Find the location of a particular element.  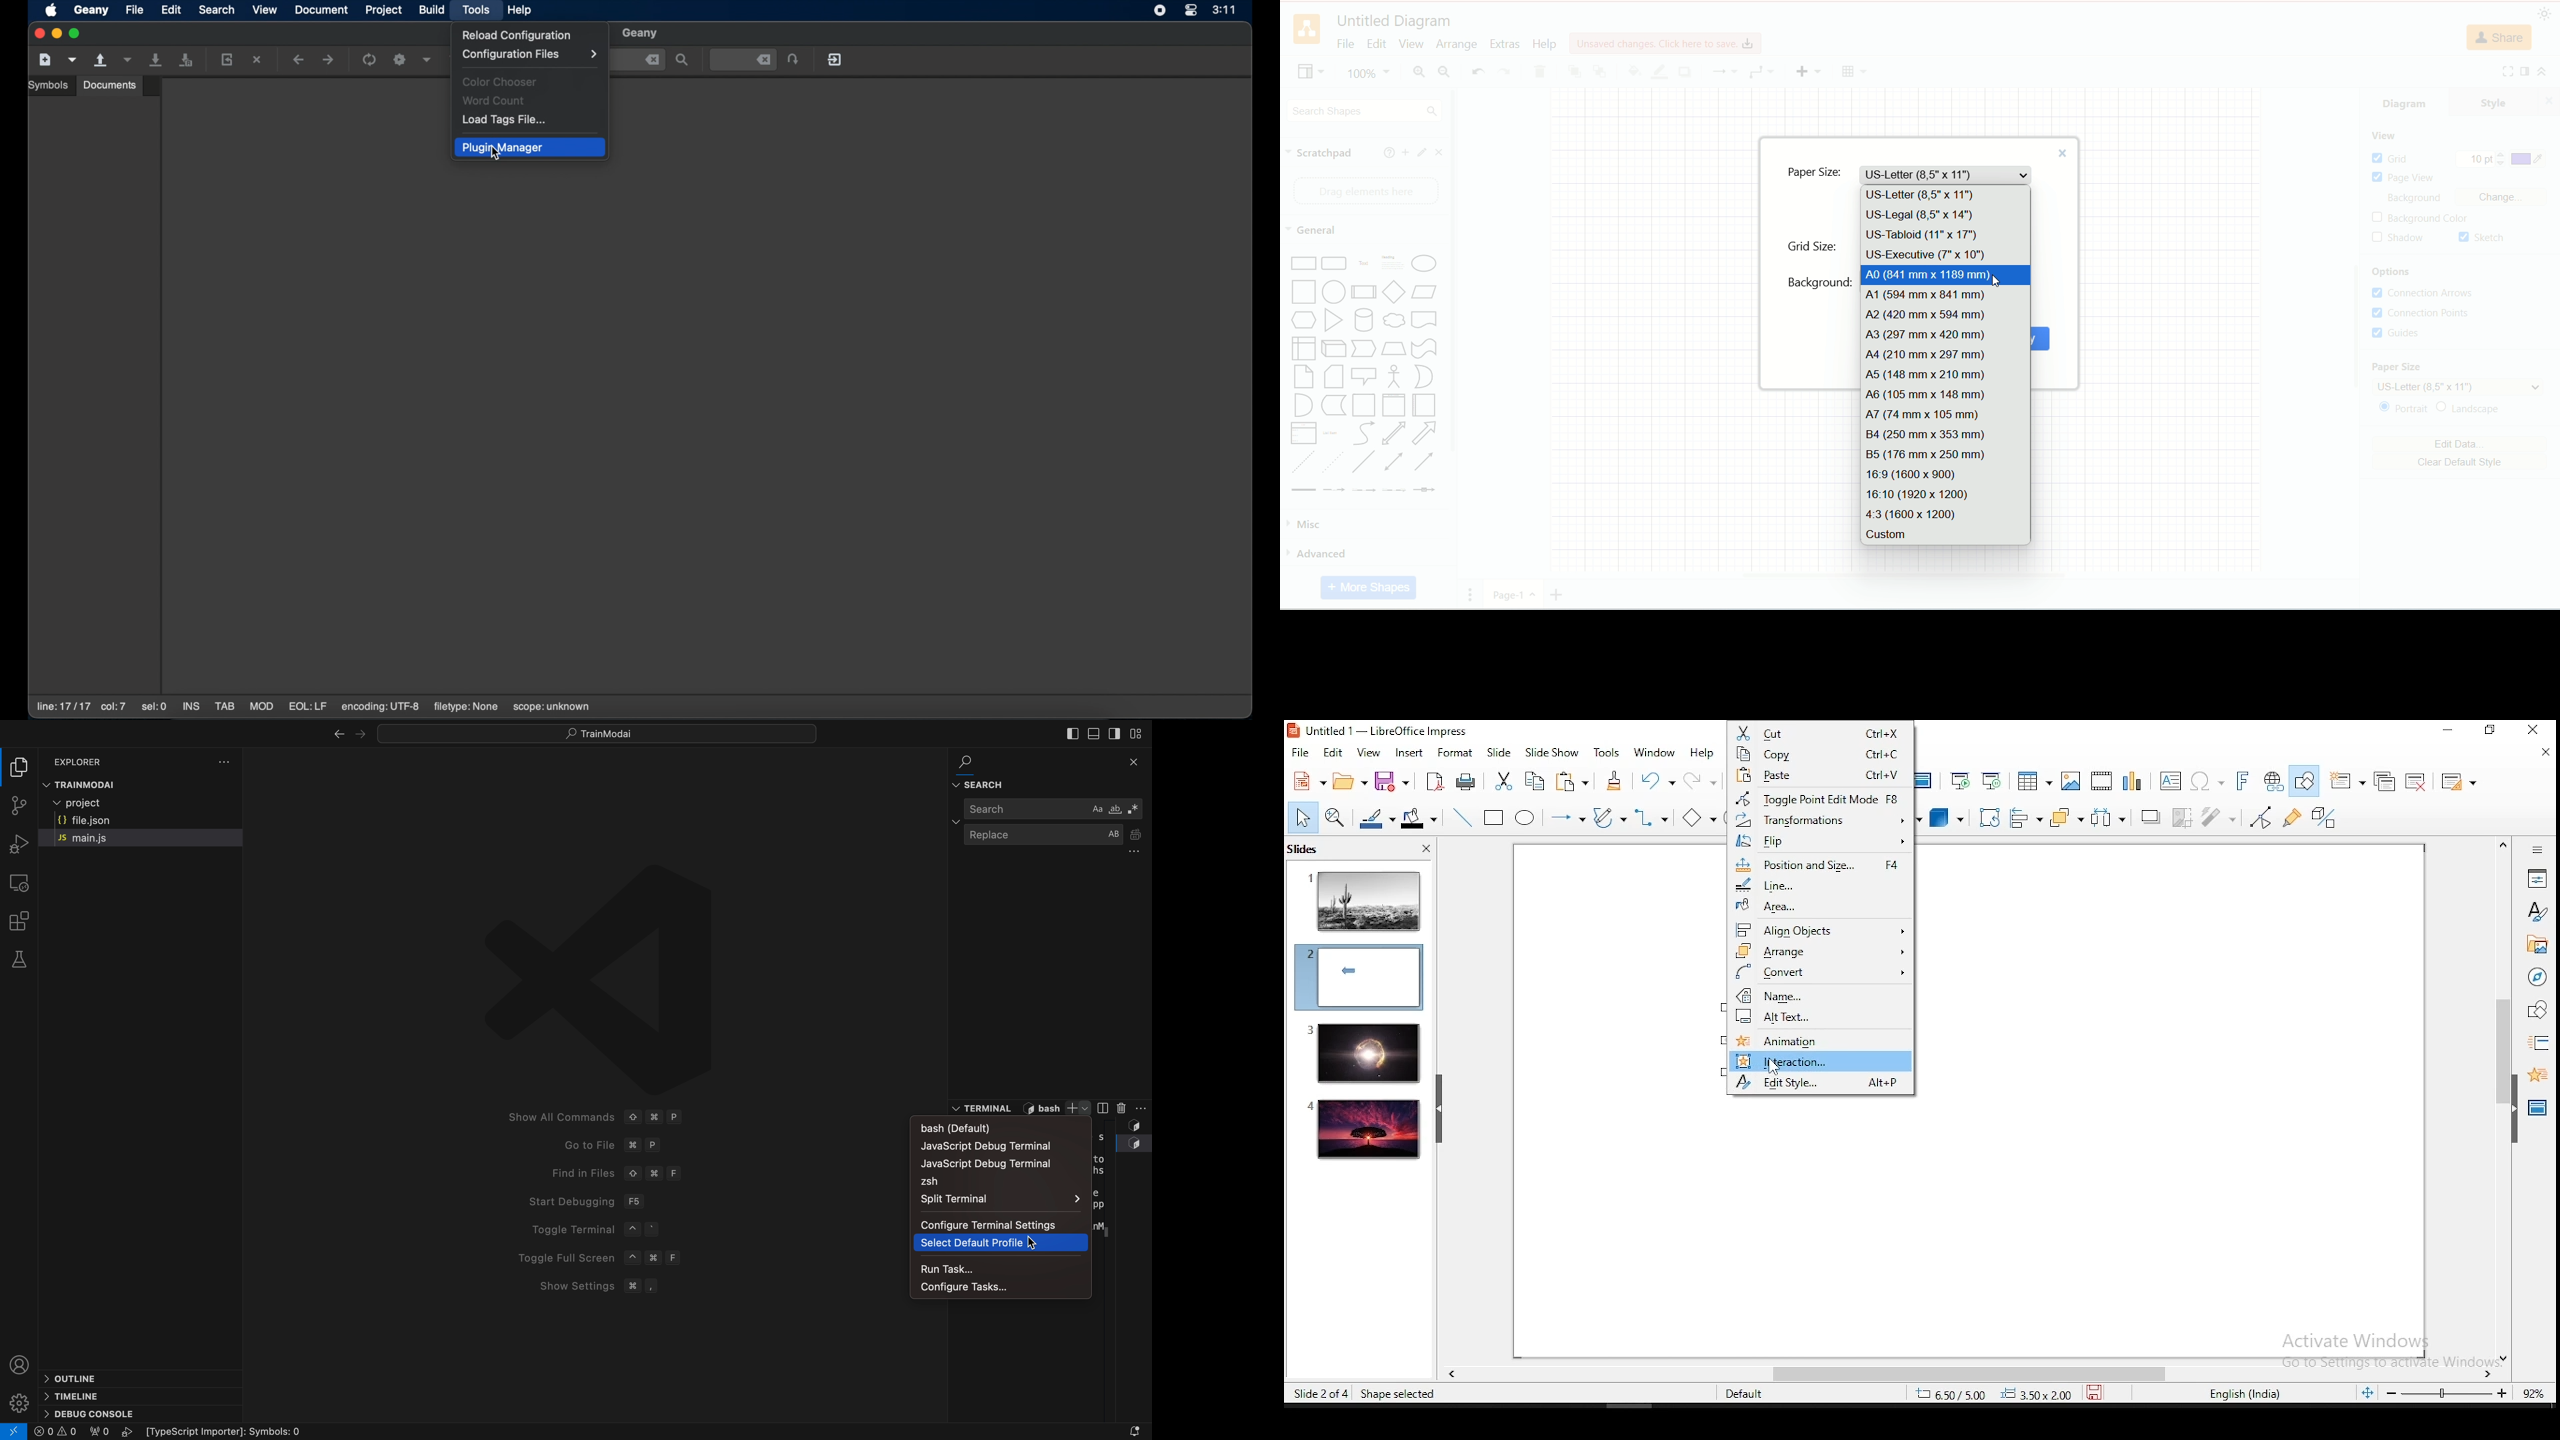

slide 1 is located at coordinates (1365, 900).